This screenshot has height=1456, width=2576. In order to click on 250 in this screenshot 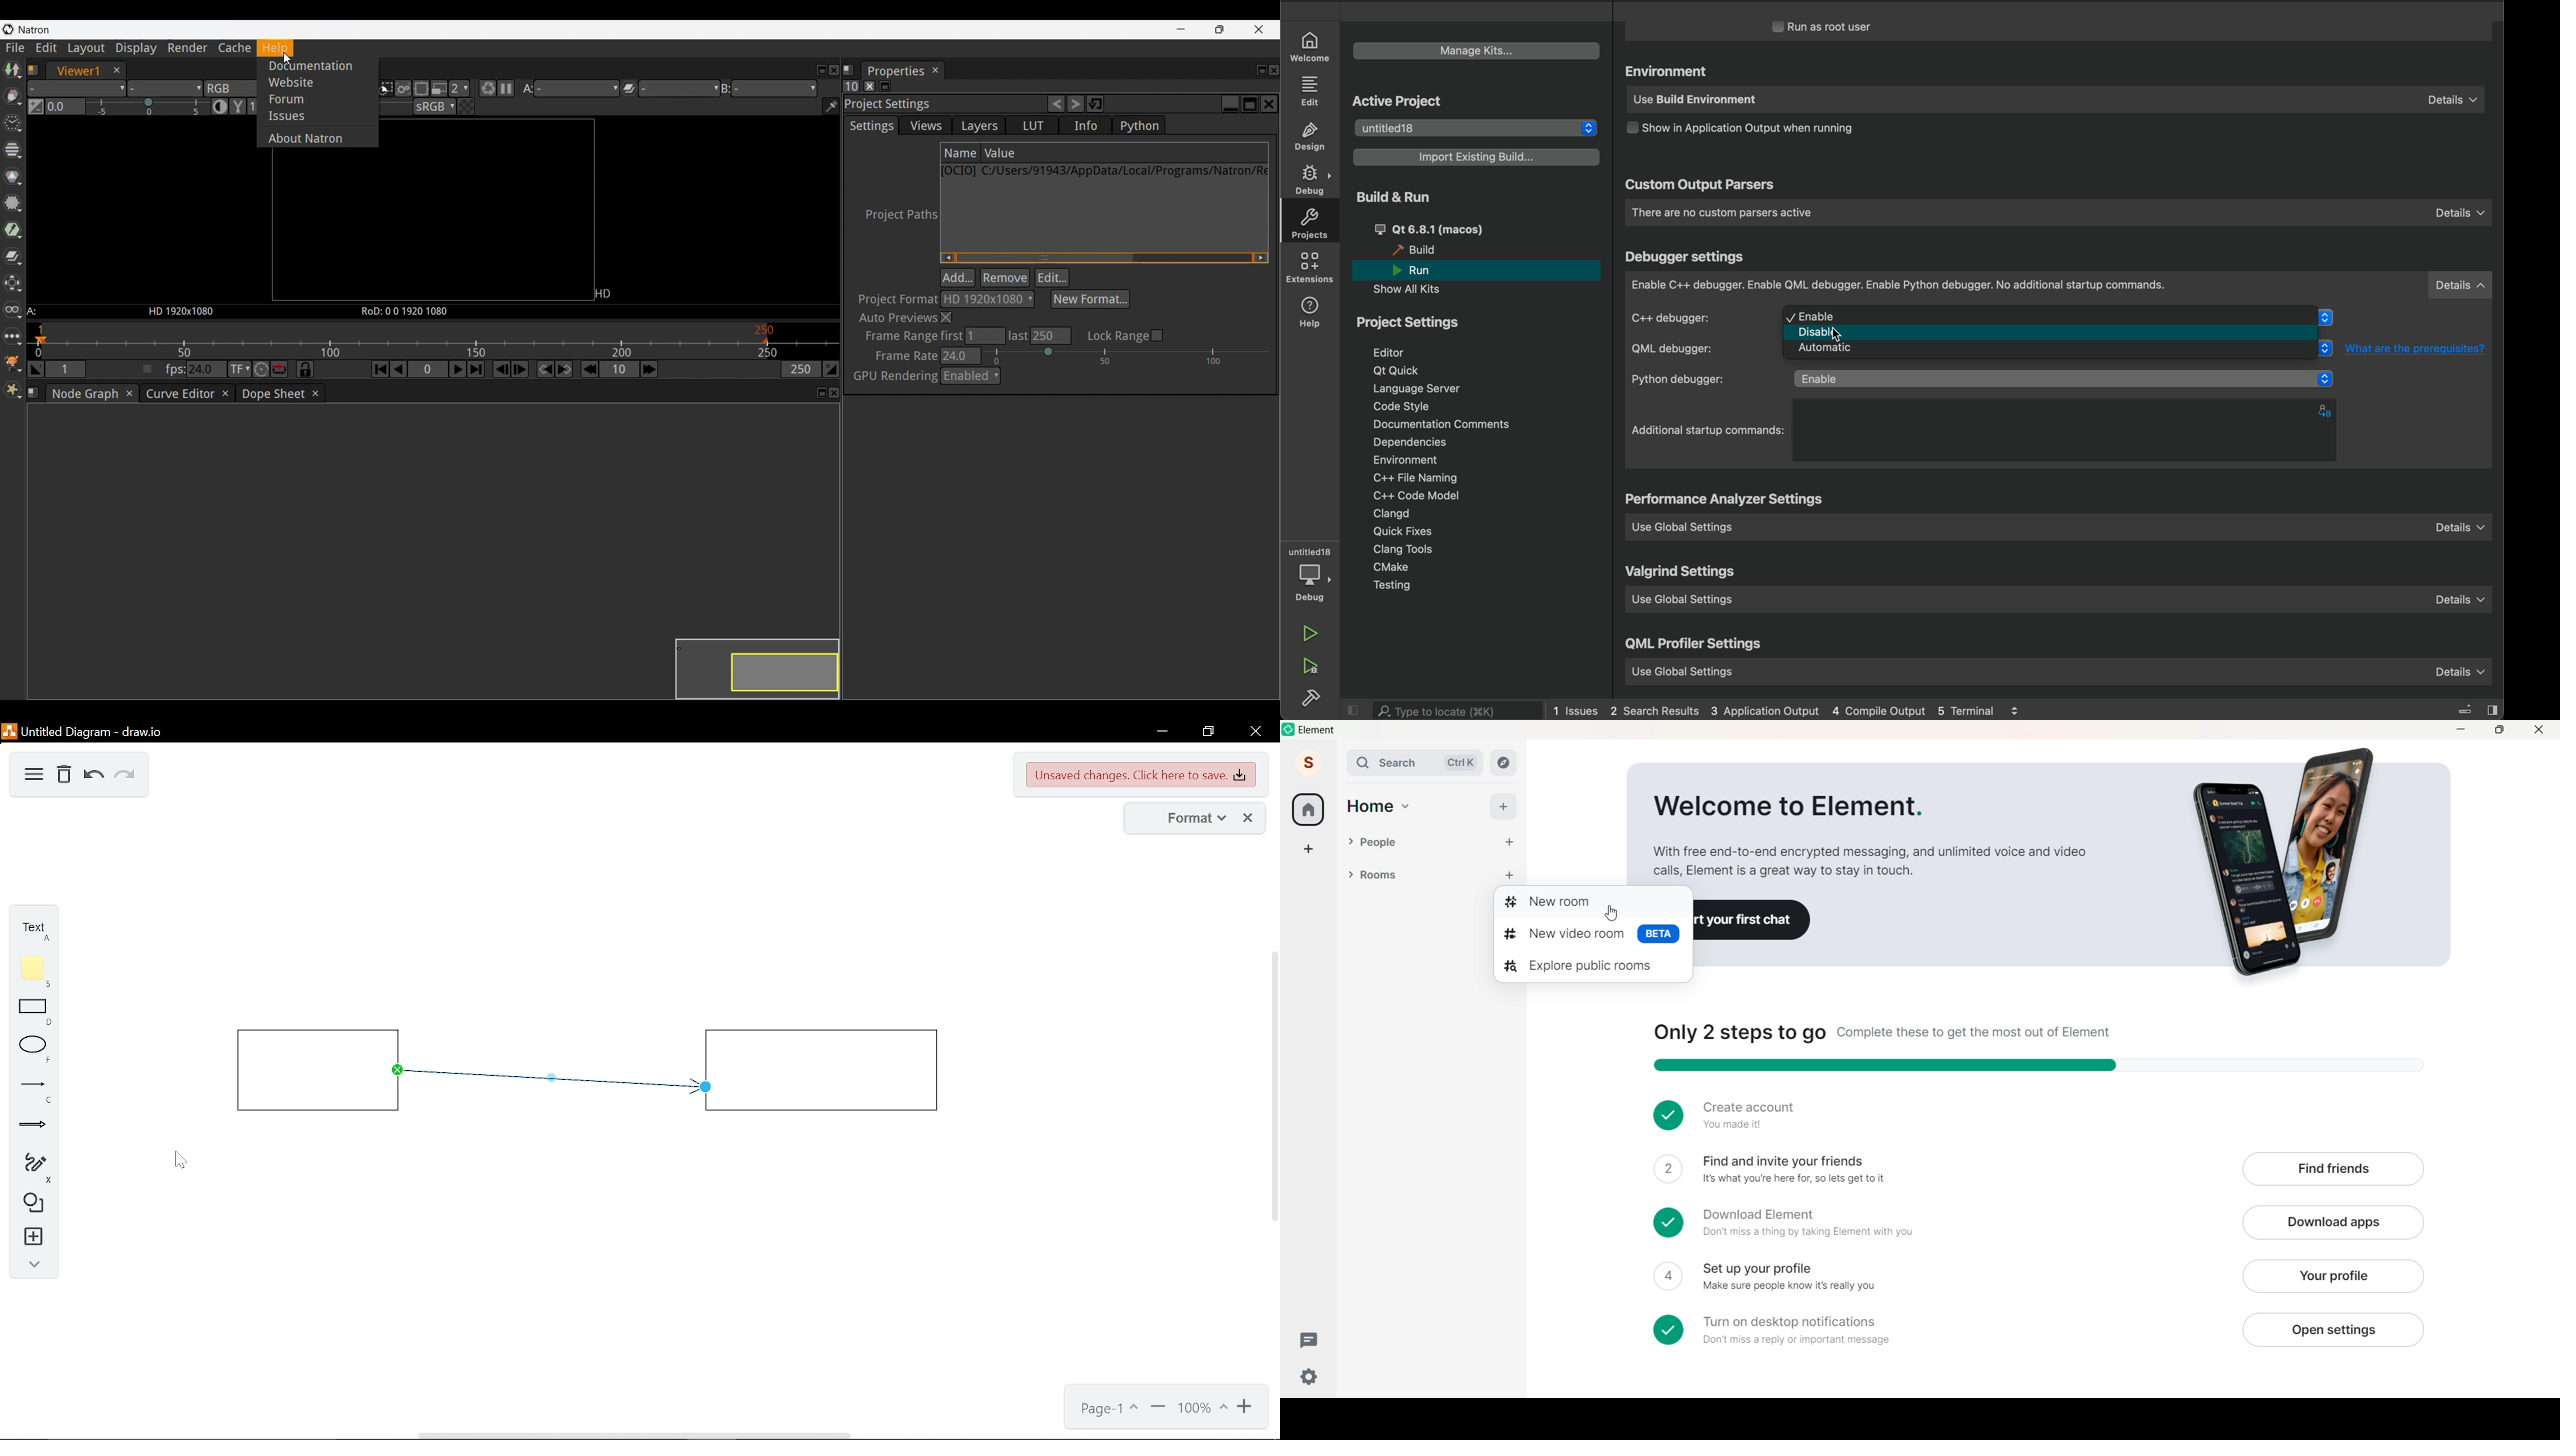, I will do `click(801, 369)`.